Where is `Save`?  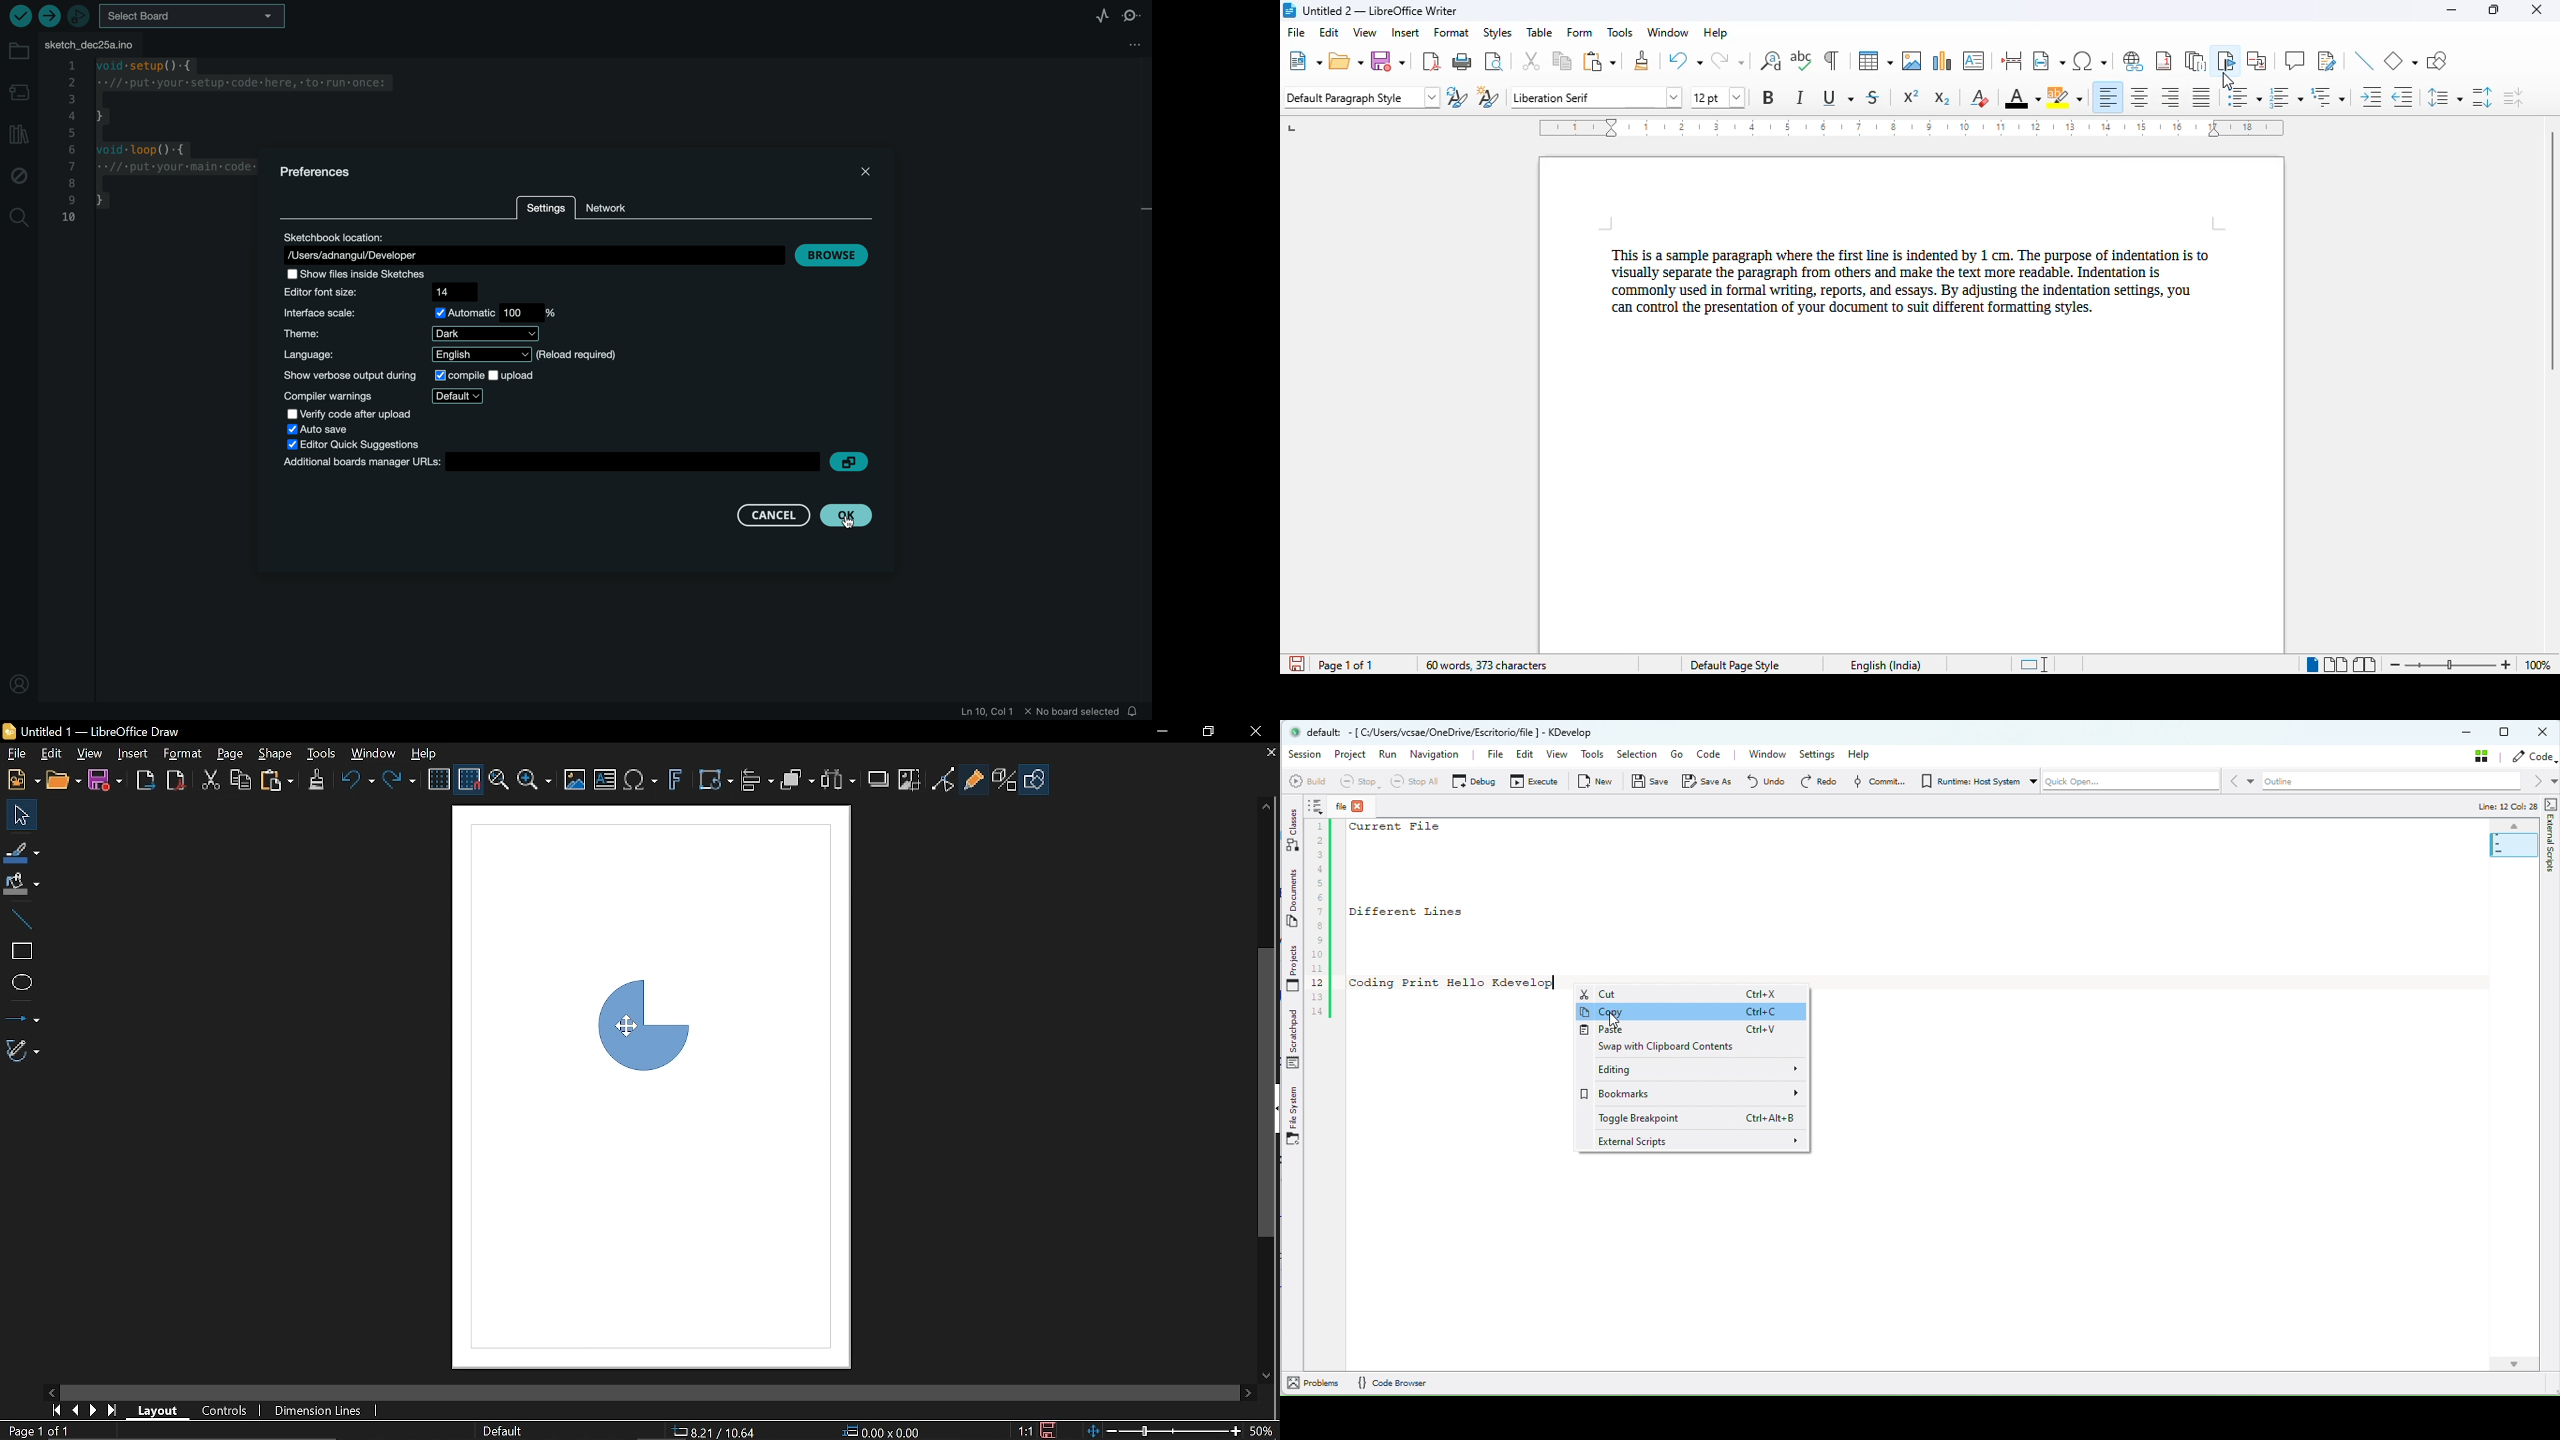 Save is located at coordinates (107, 779).